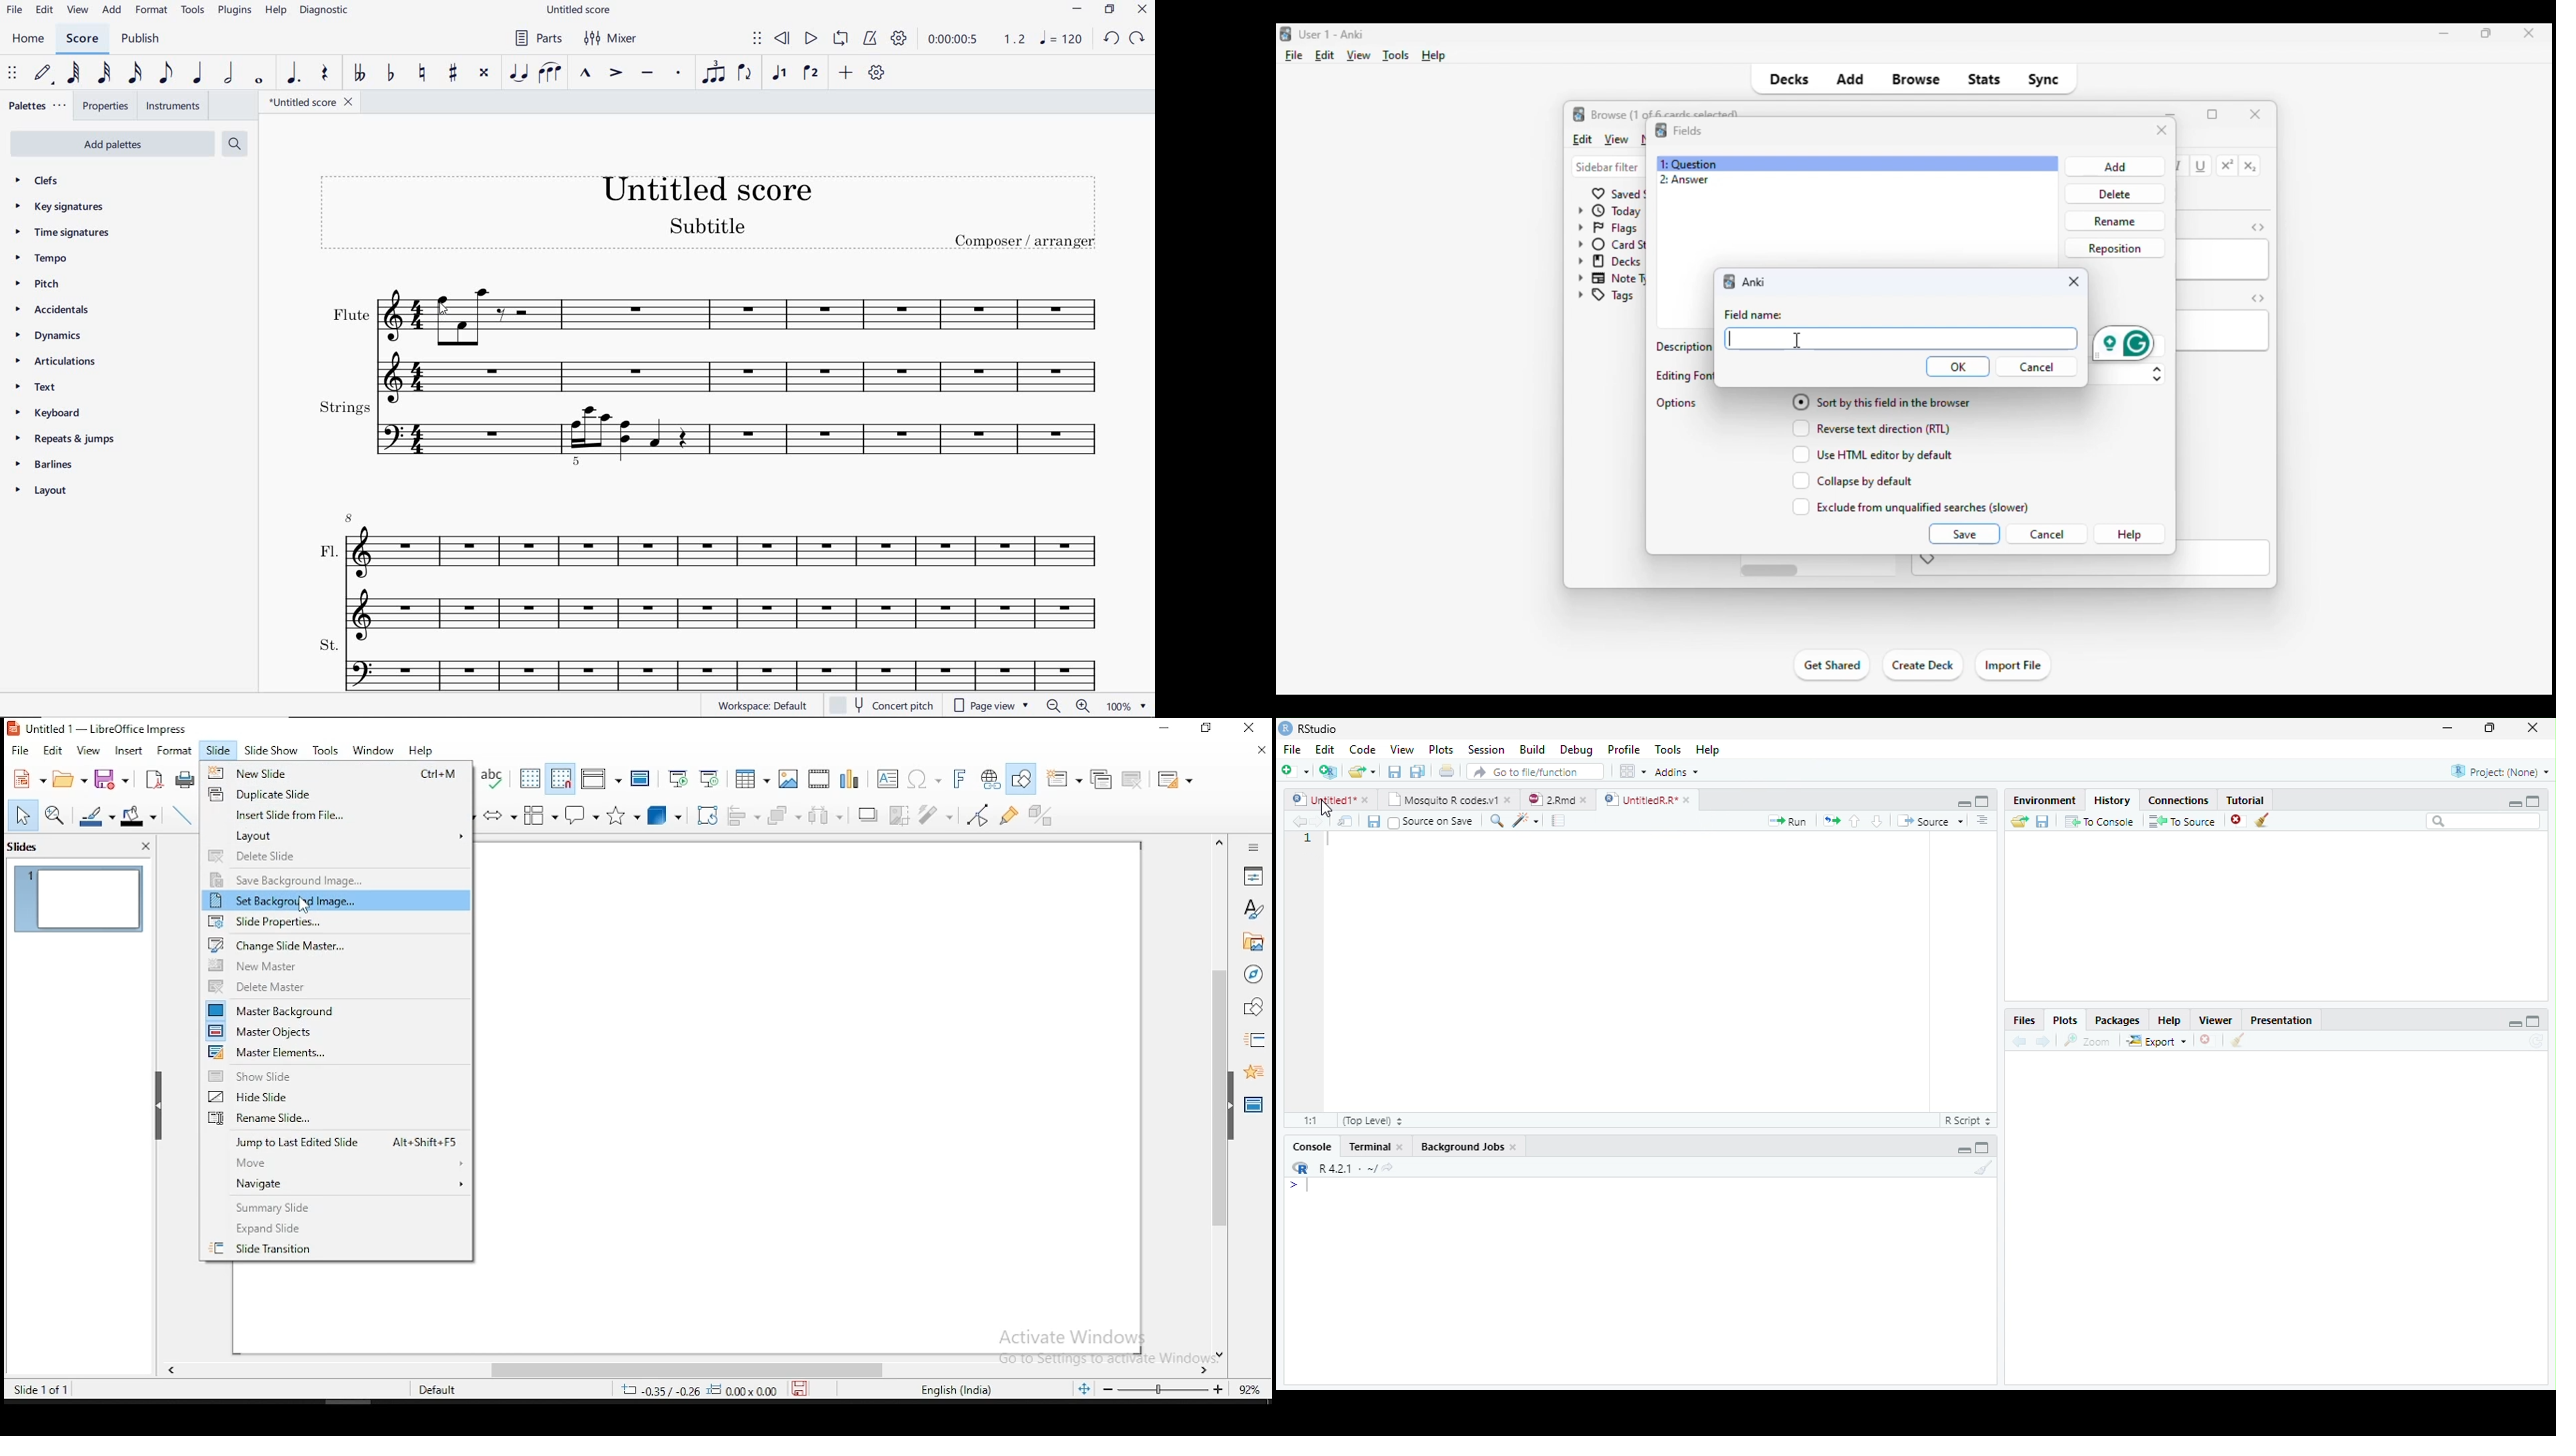 This screenshot has height=1456, width=2576. I want to click on Files, so click(2027, 1021).